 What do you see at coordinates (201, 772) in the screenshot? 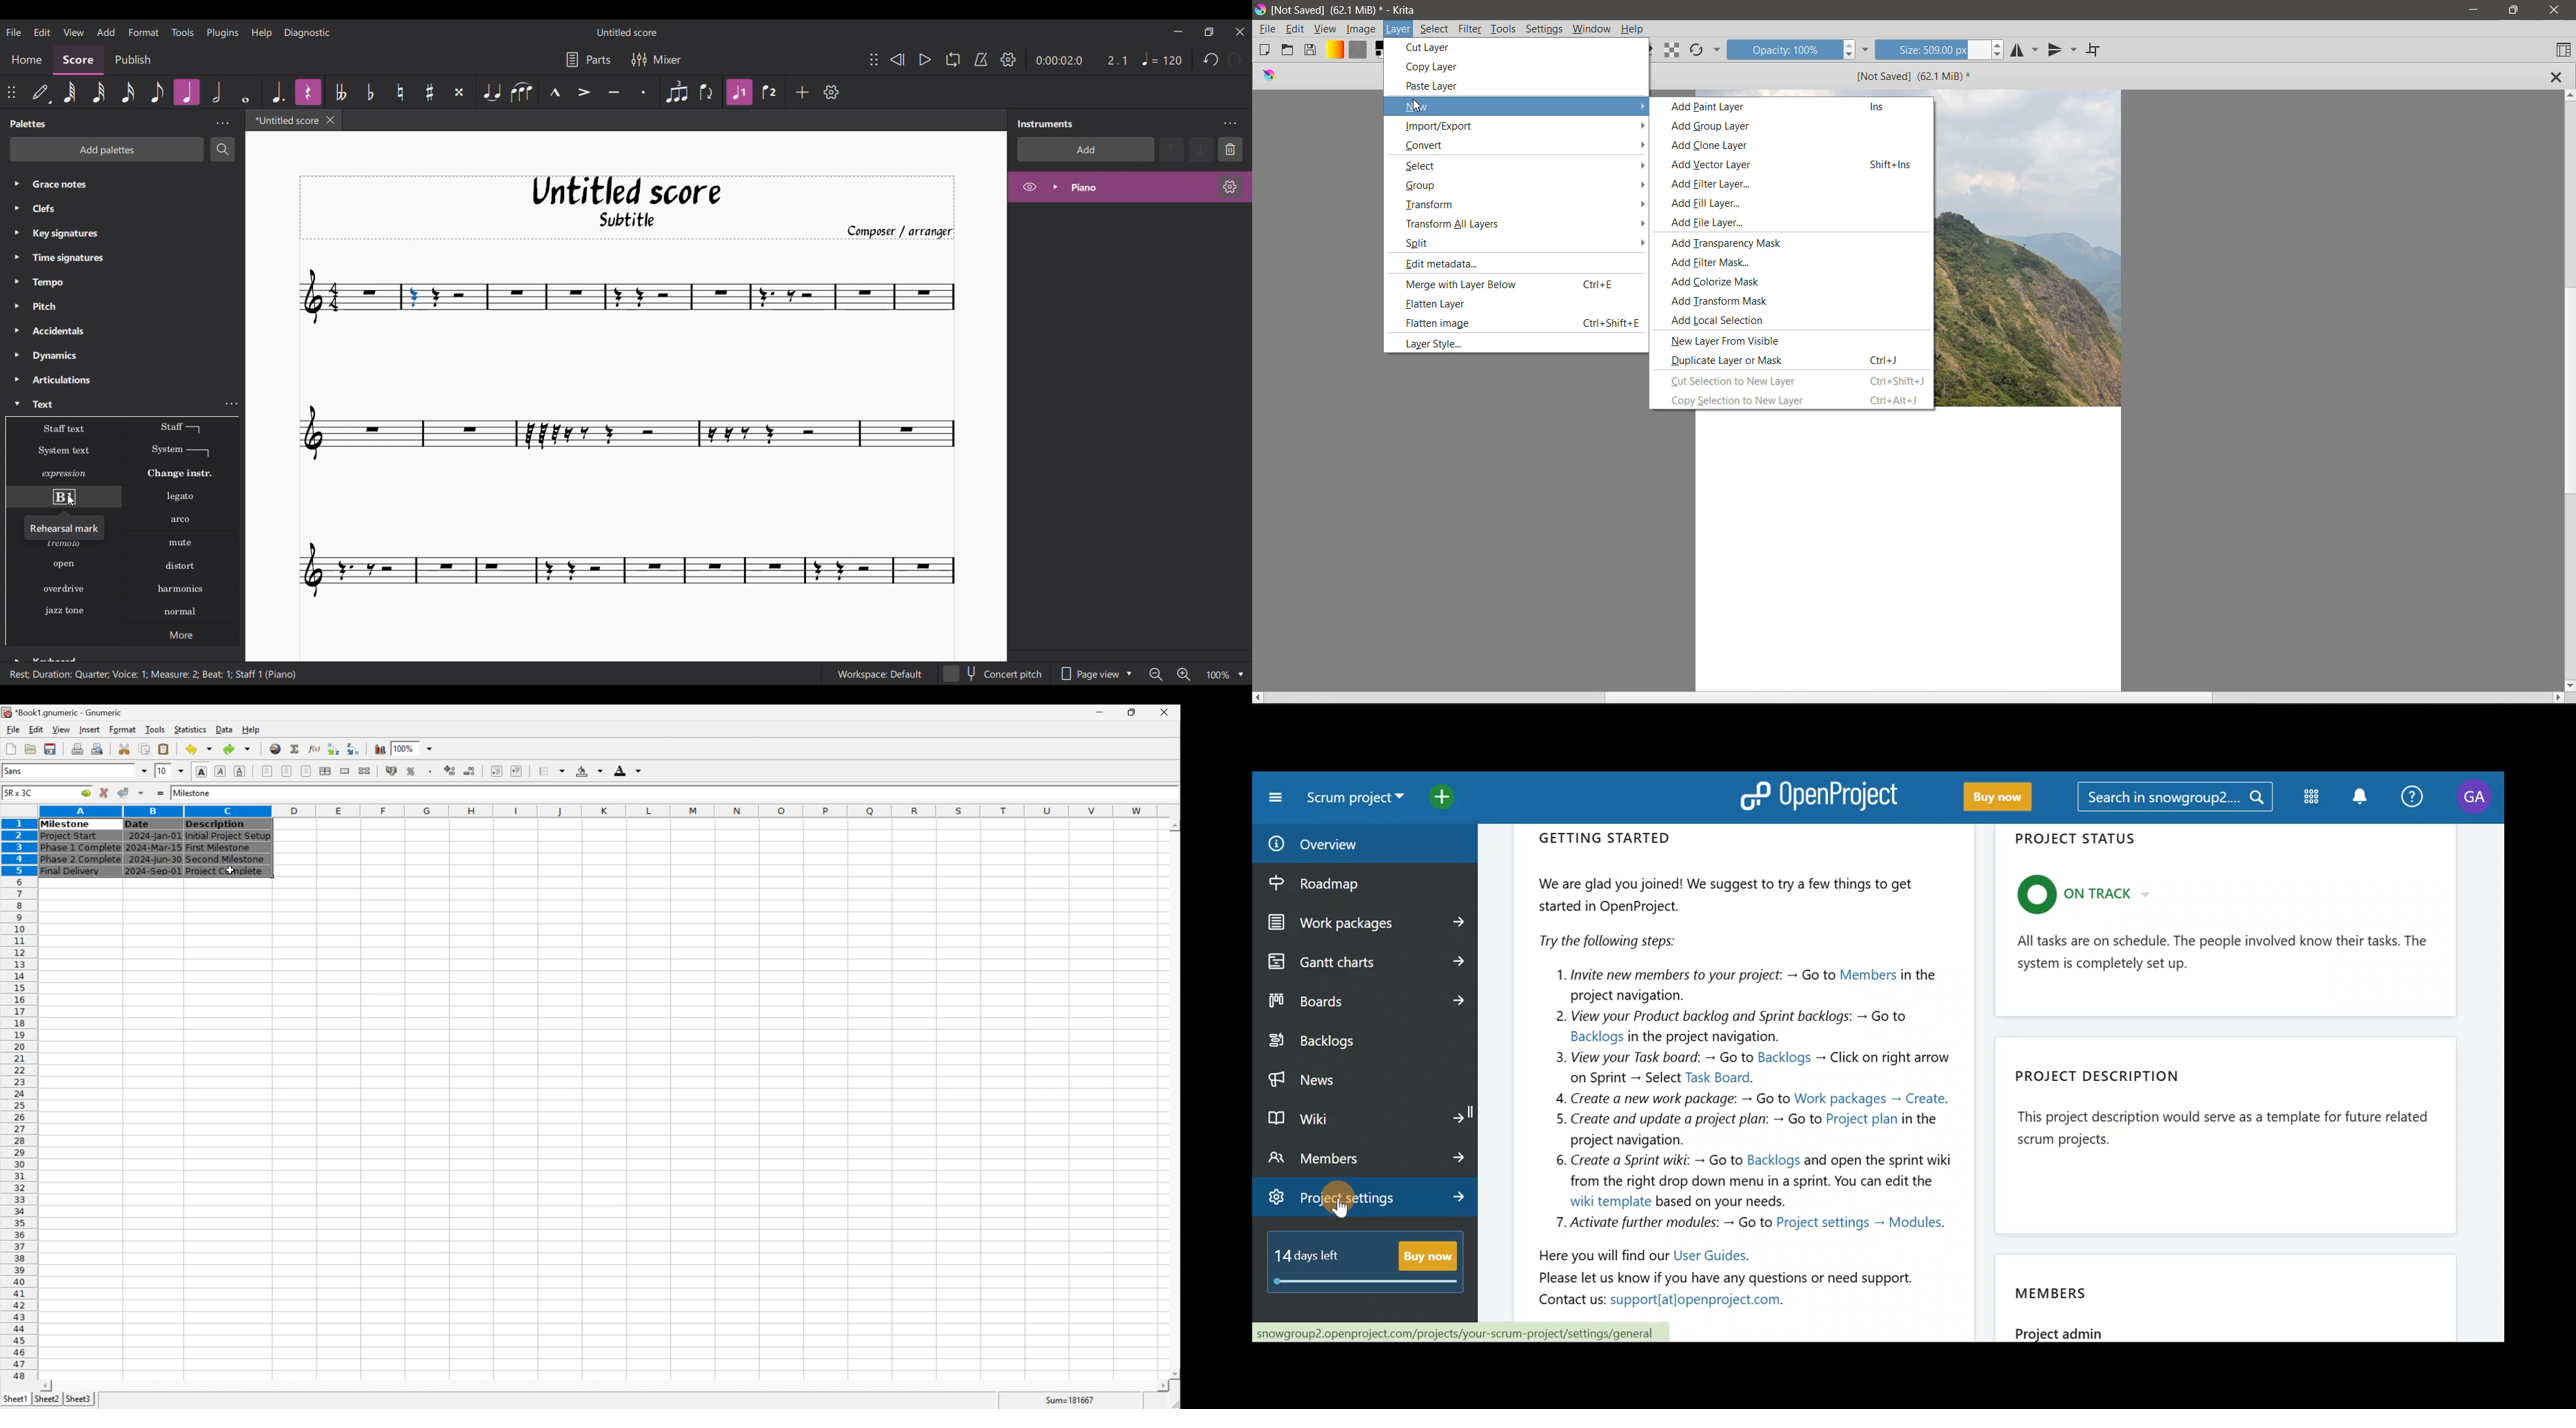
I see `bold` at bounding box center [201, 772].